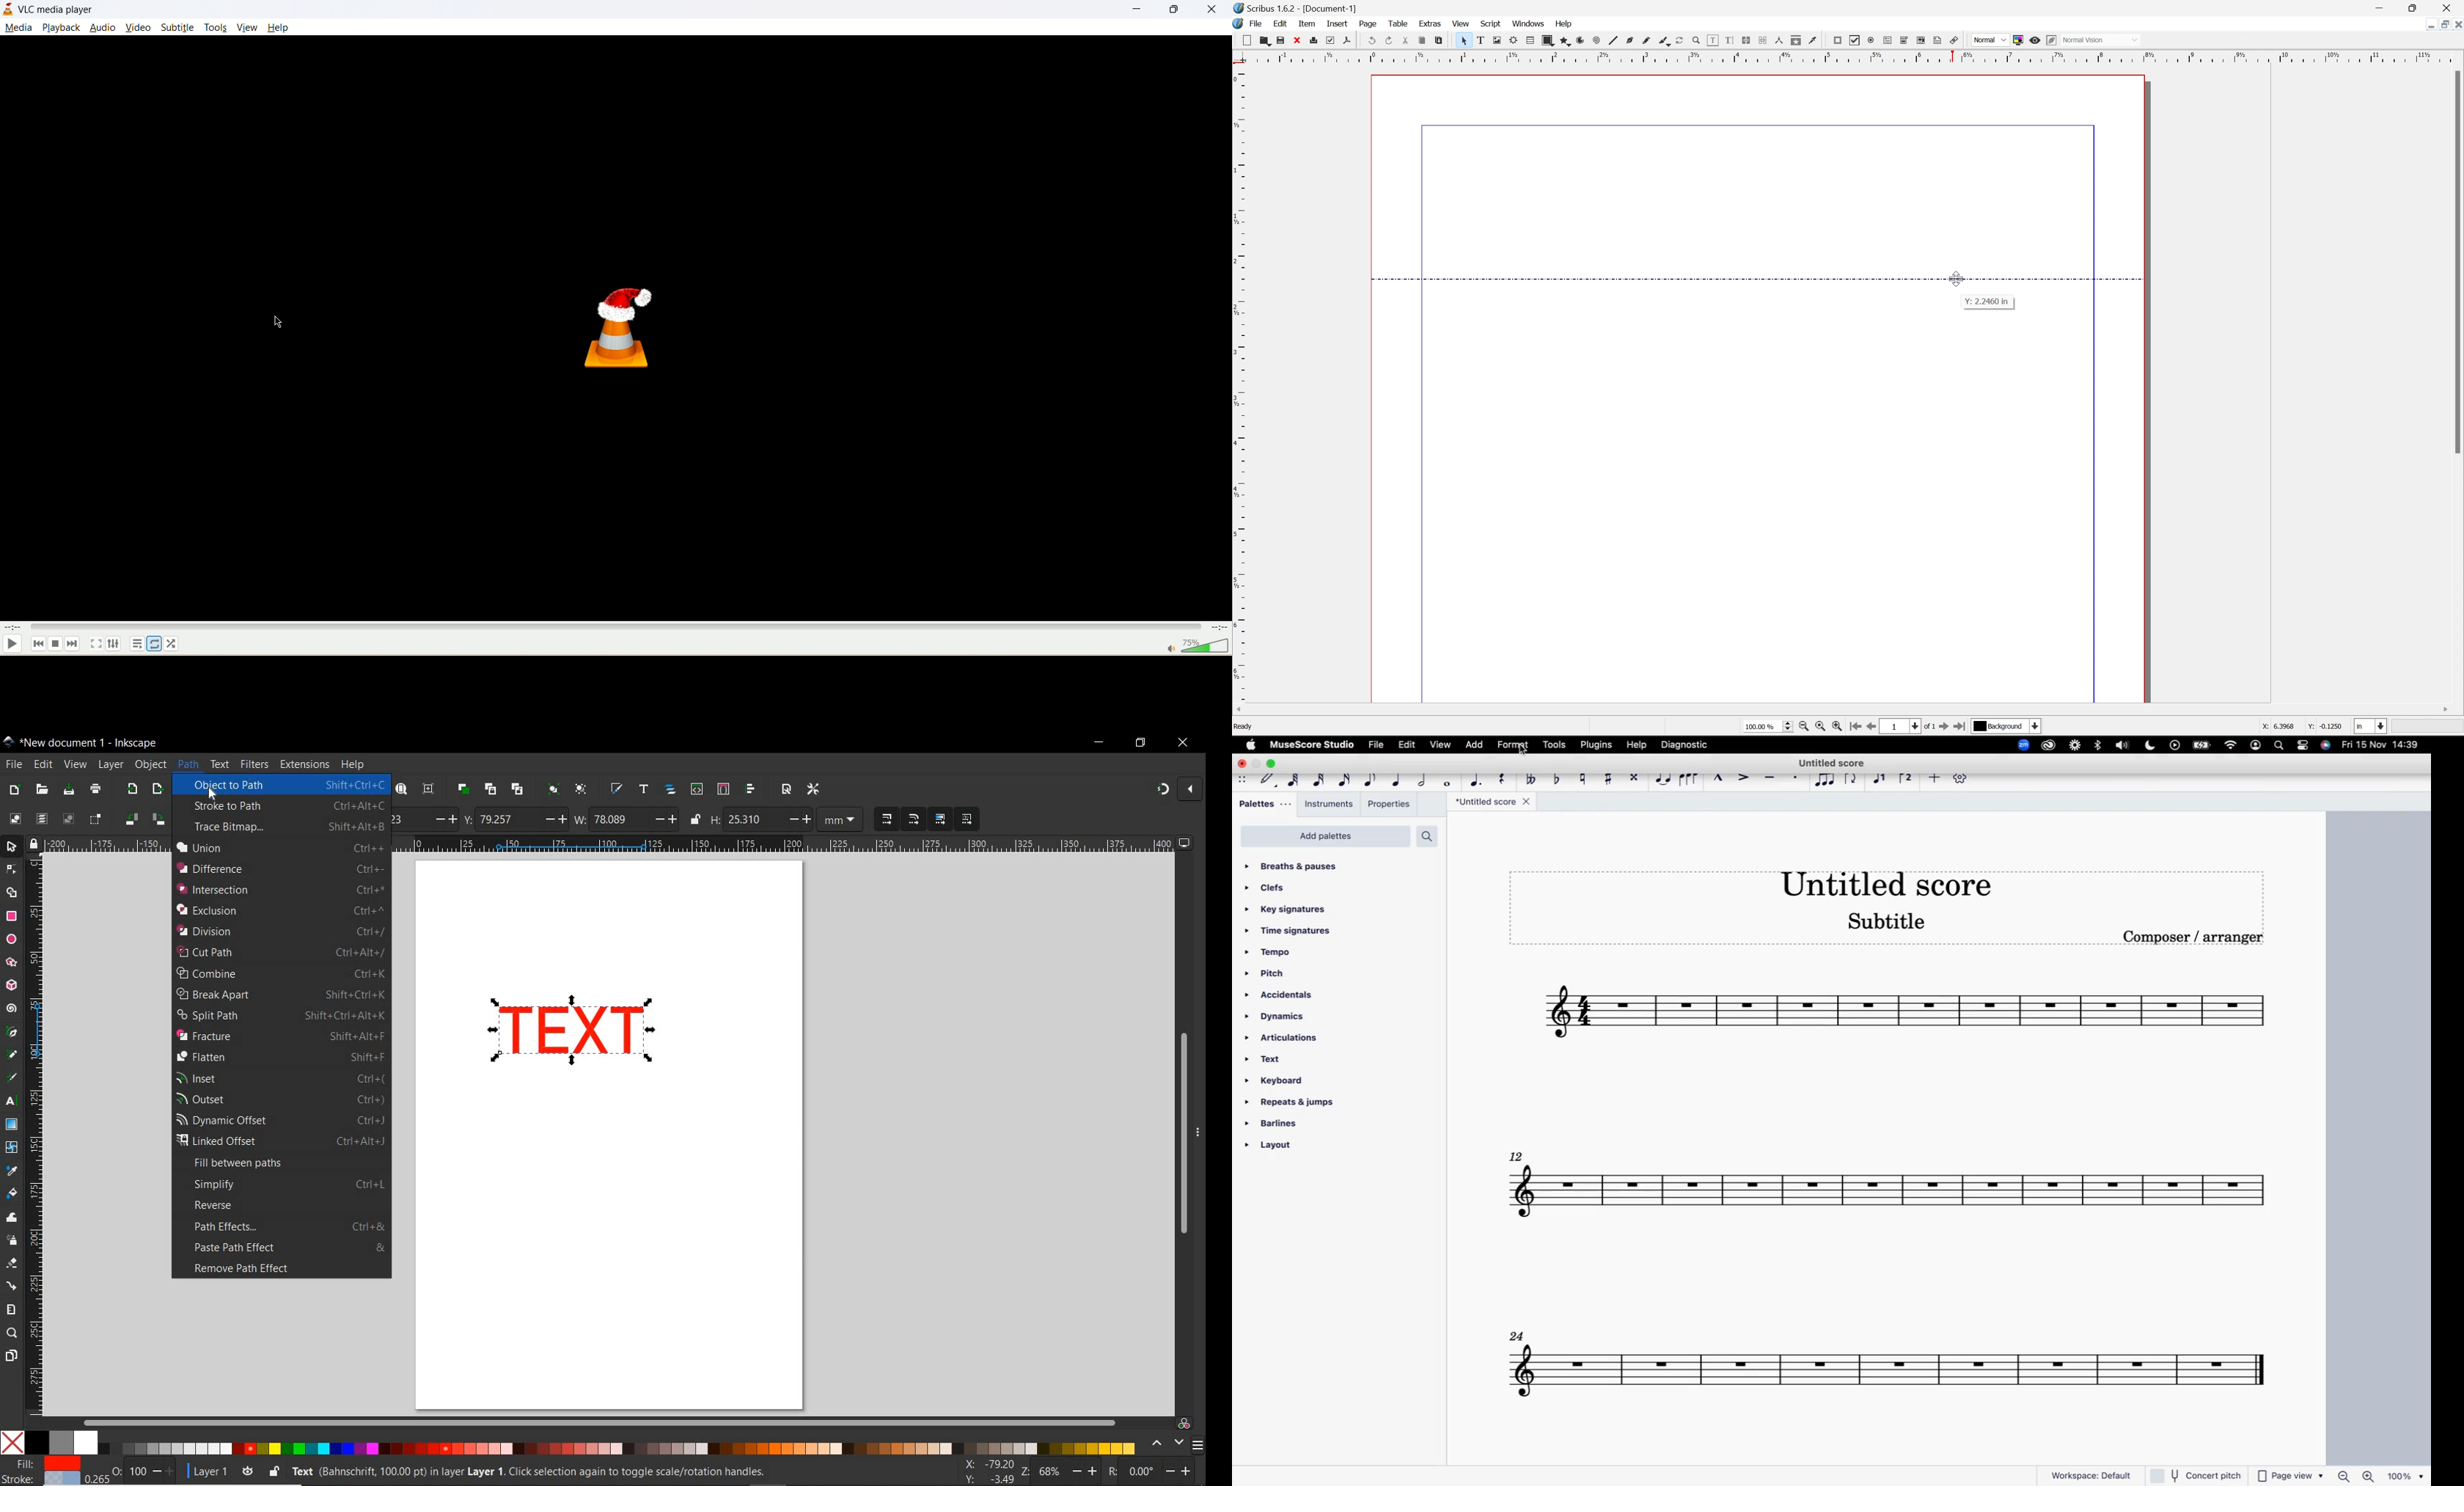 This screenshot has width=2464, height=1512. I want to click on HELP, so click(352, 766).